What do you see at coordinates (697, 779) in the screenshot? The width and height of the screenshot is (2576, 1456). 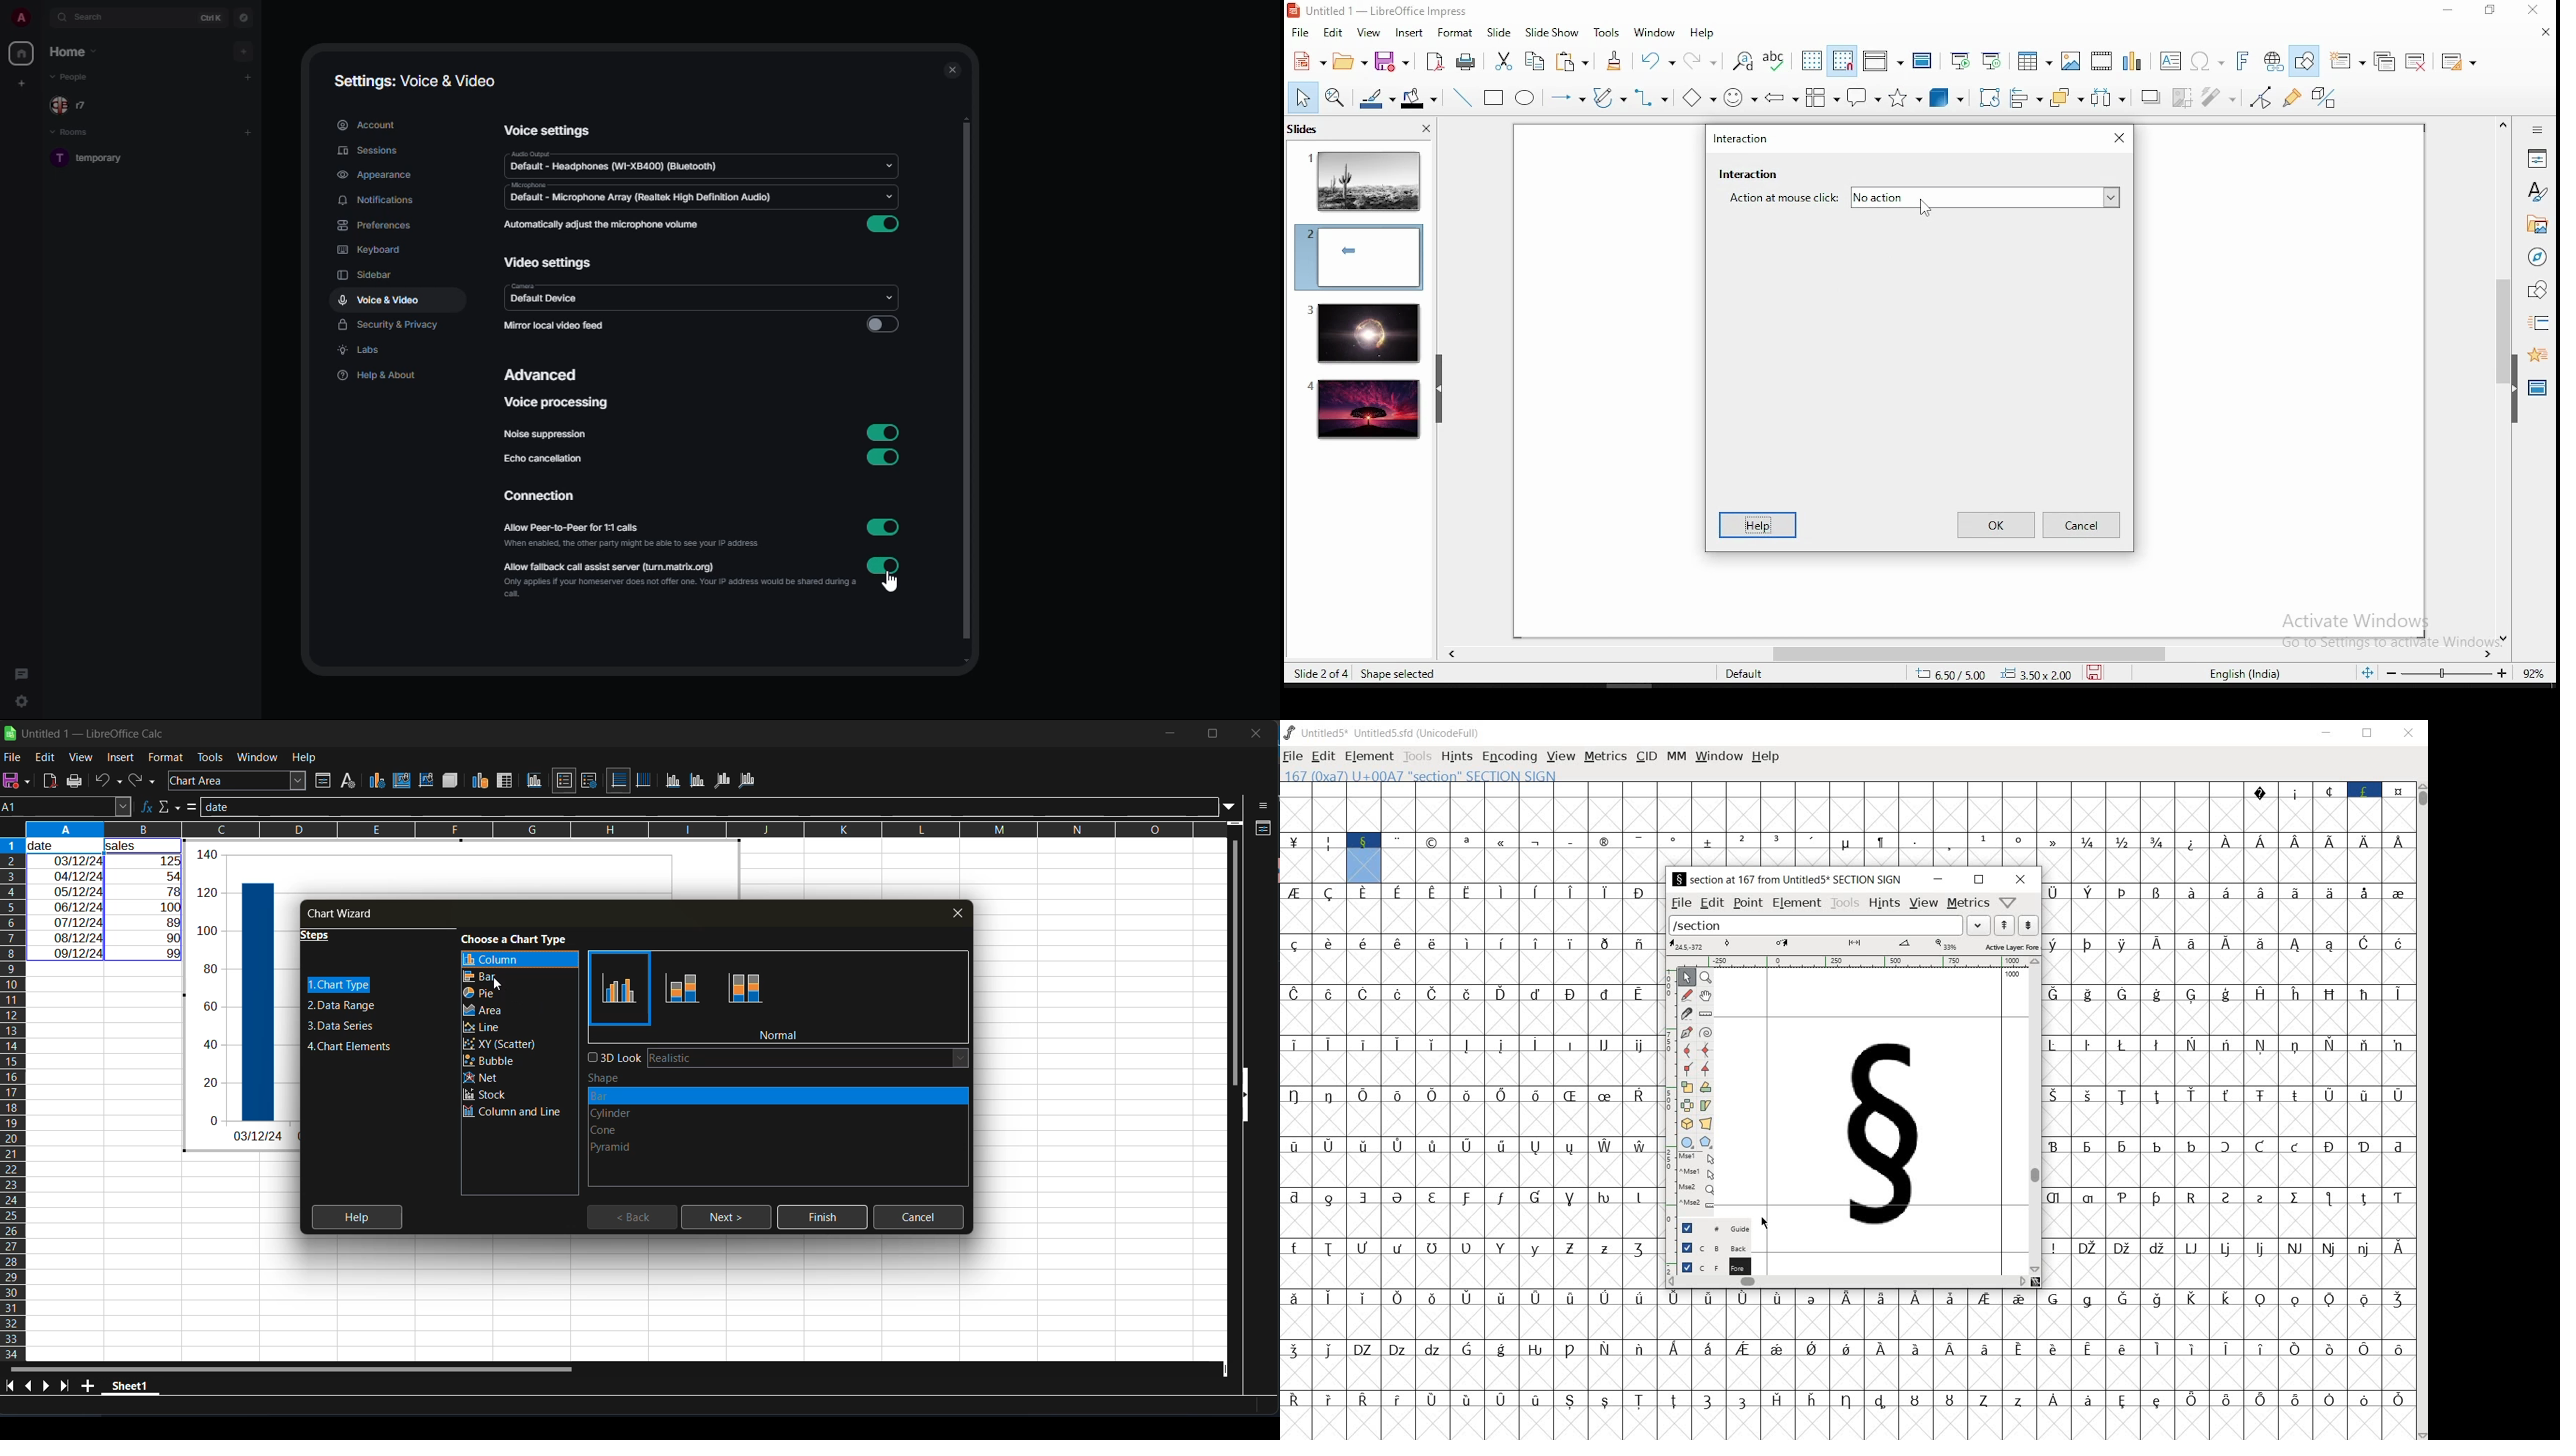 I see `y axis` at bounding box center [697, 779].